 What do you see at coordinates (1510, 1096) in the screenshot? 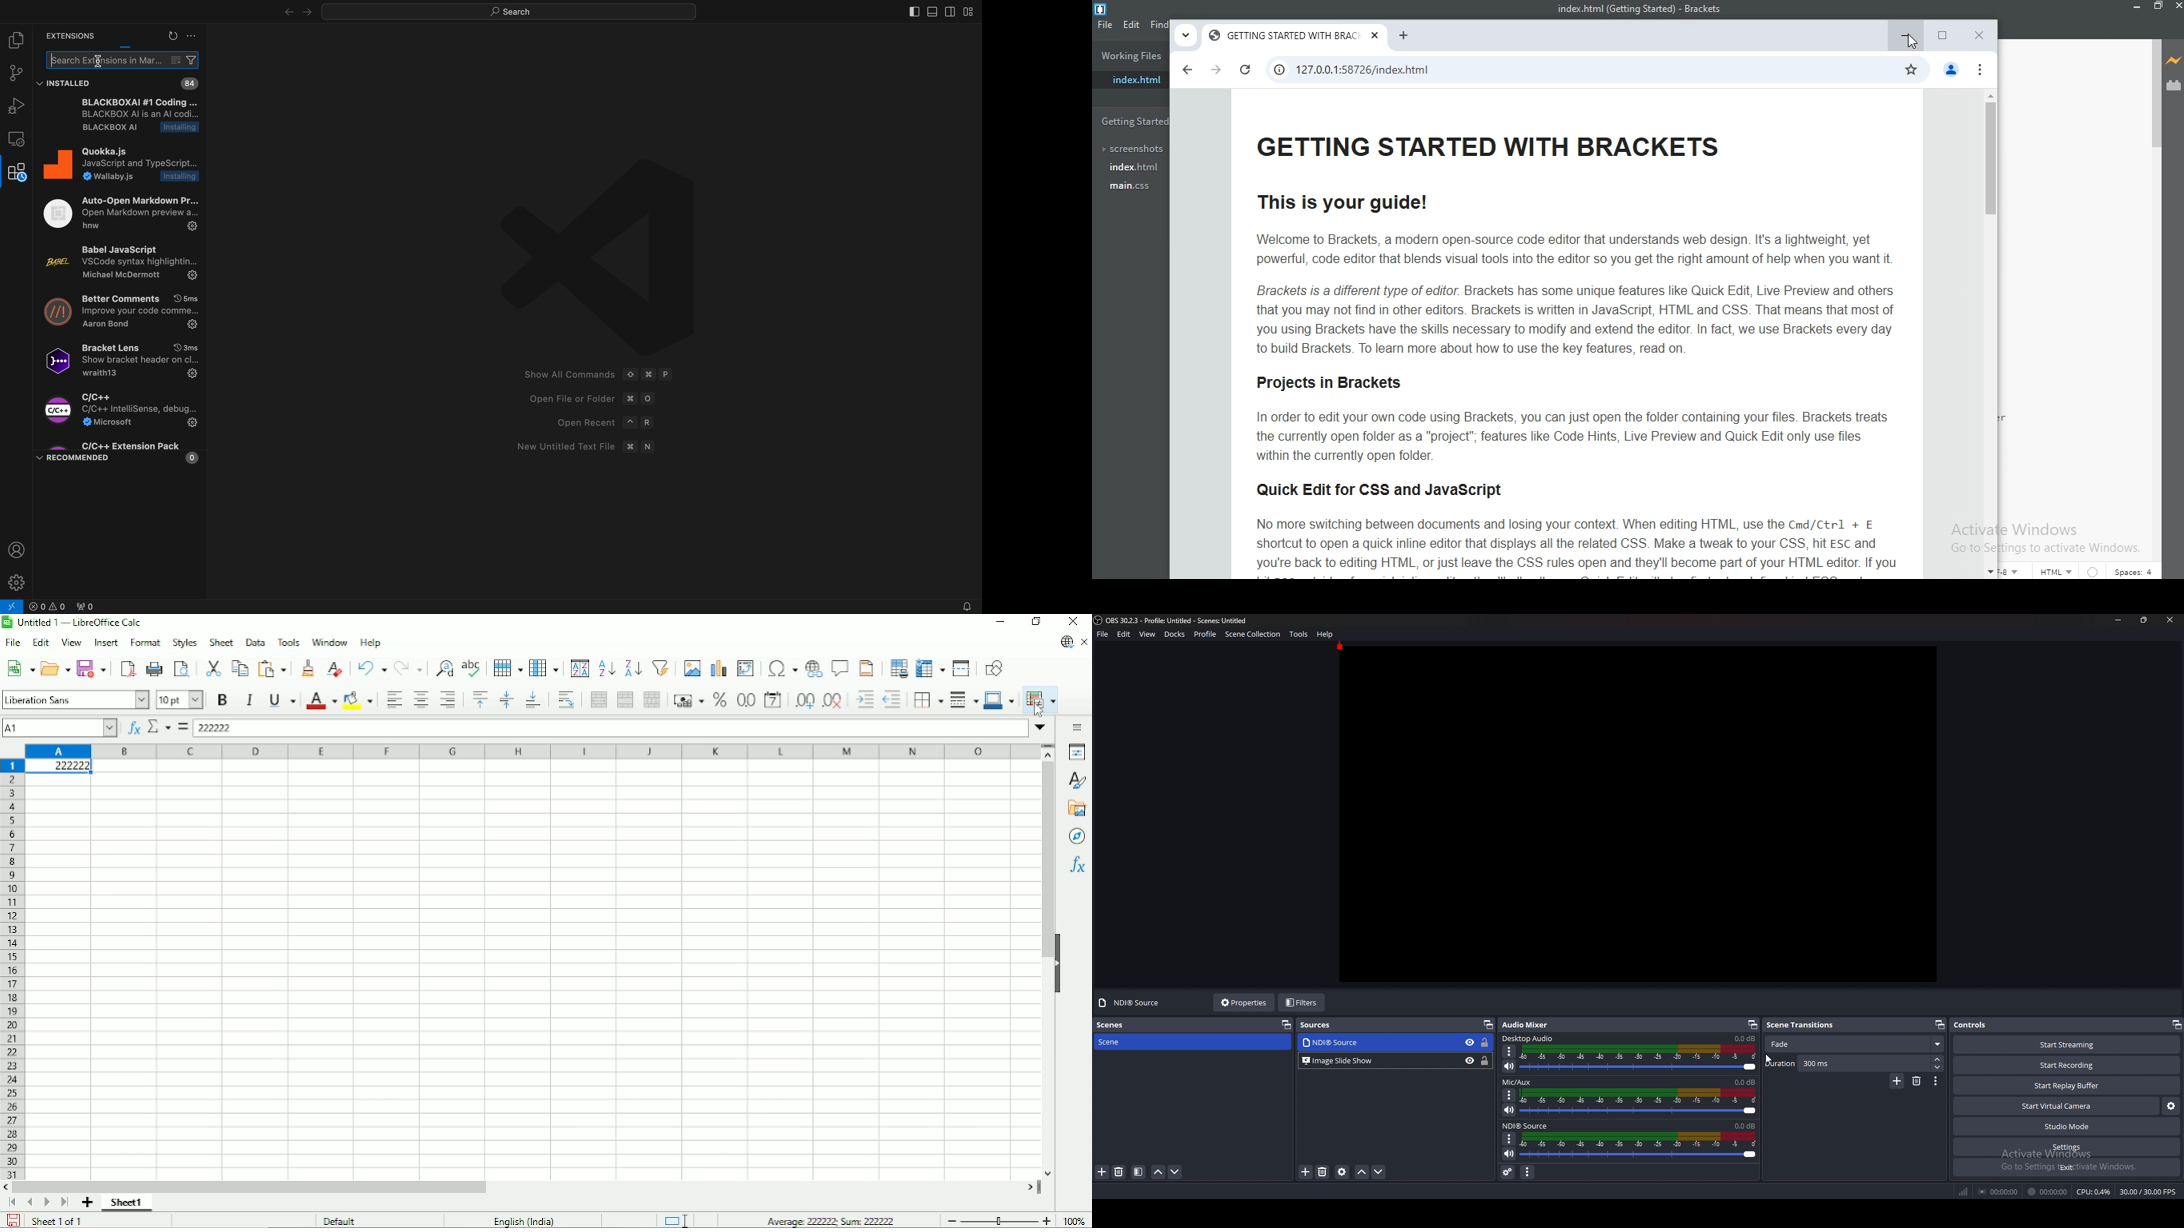
I see `options` at bounding box center [1510, 1096].